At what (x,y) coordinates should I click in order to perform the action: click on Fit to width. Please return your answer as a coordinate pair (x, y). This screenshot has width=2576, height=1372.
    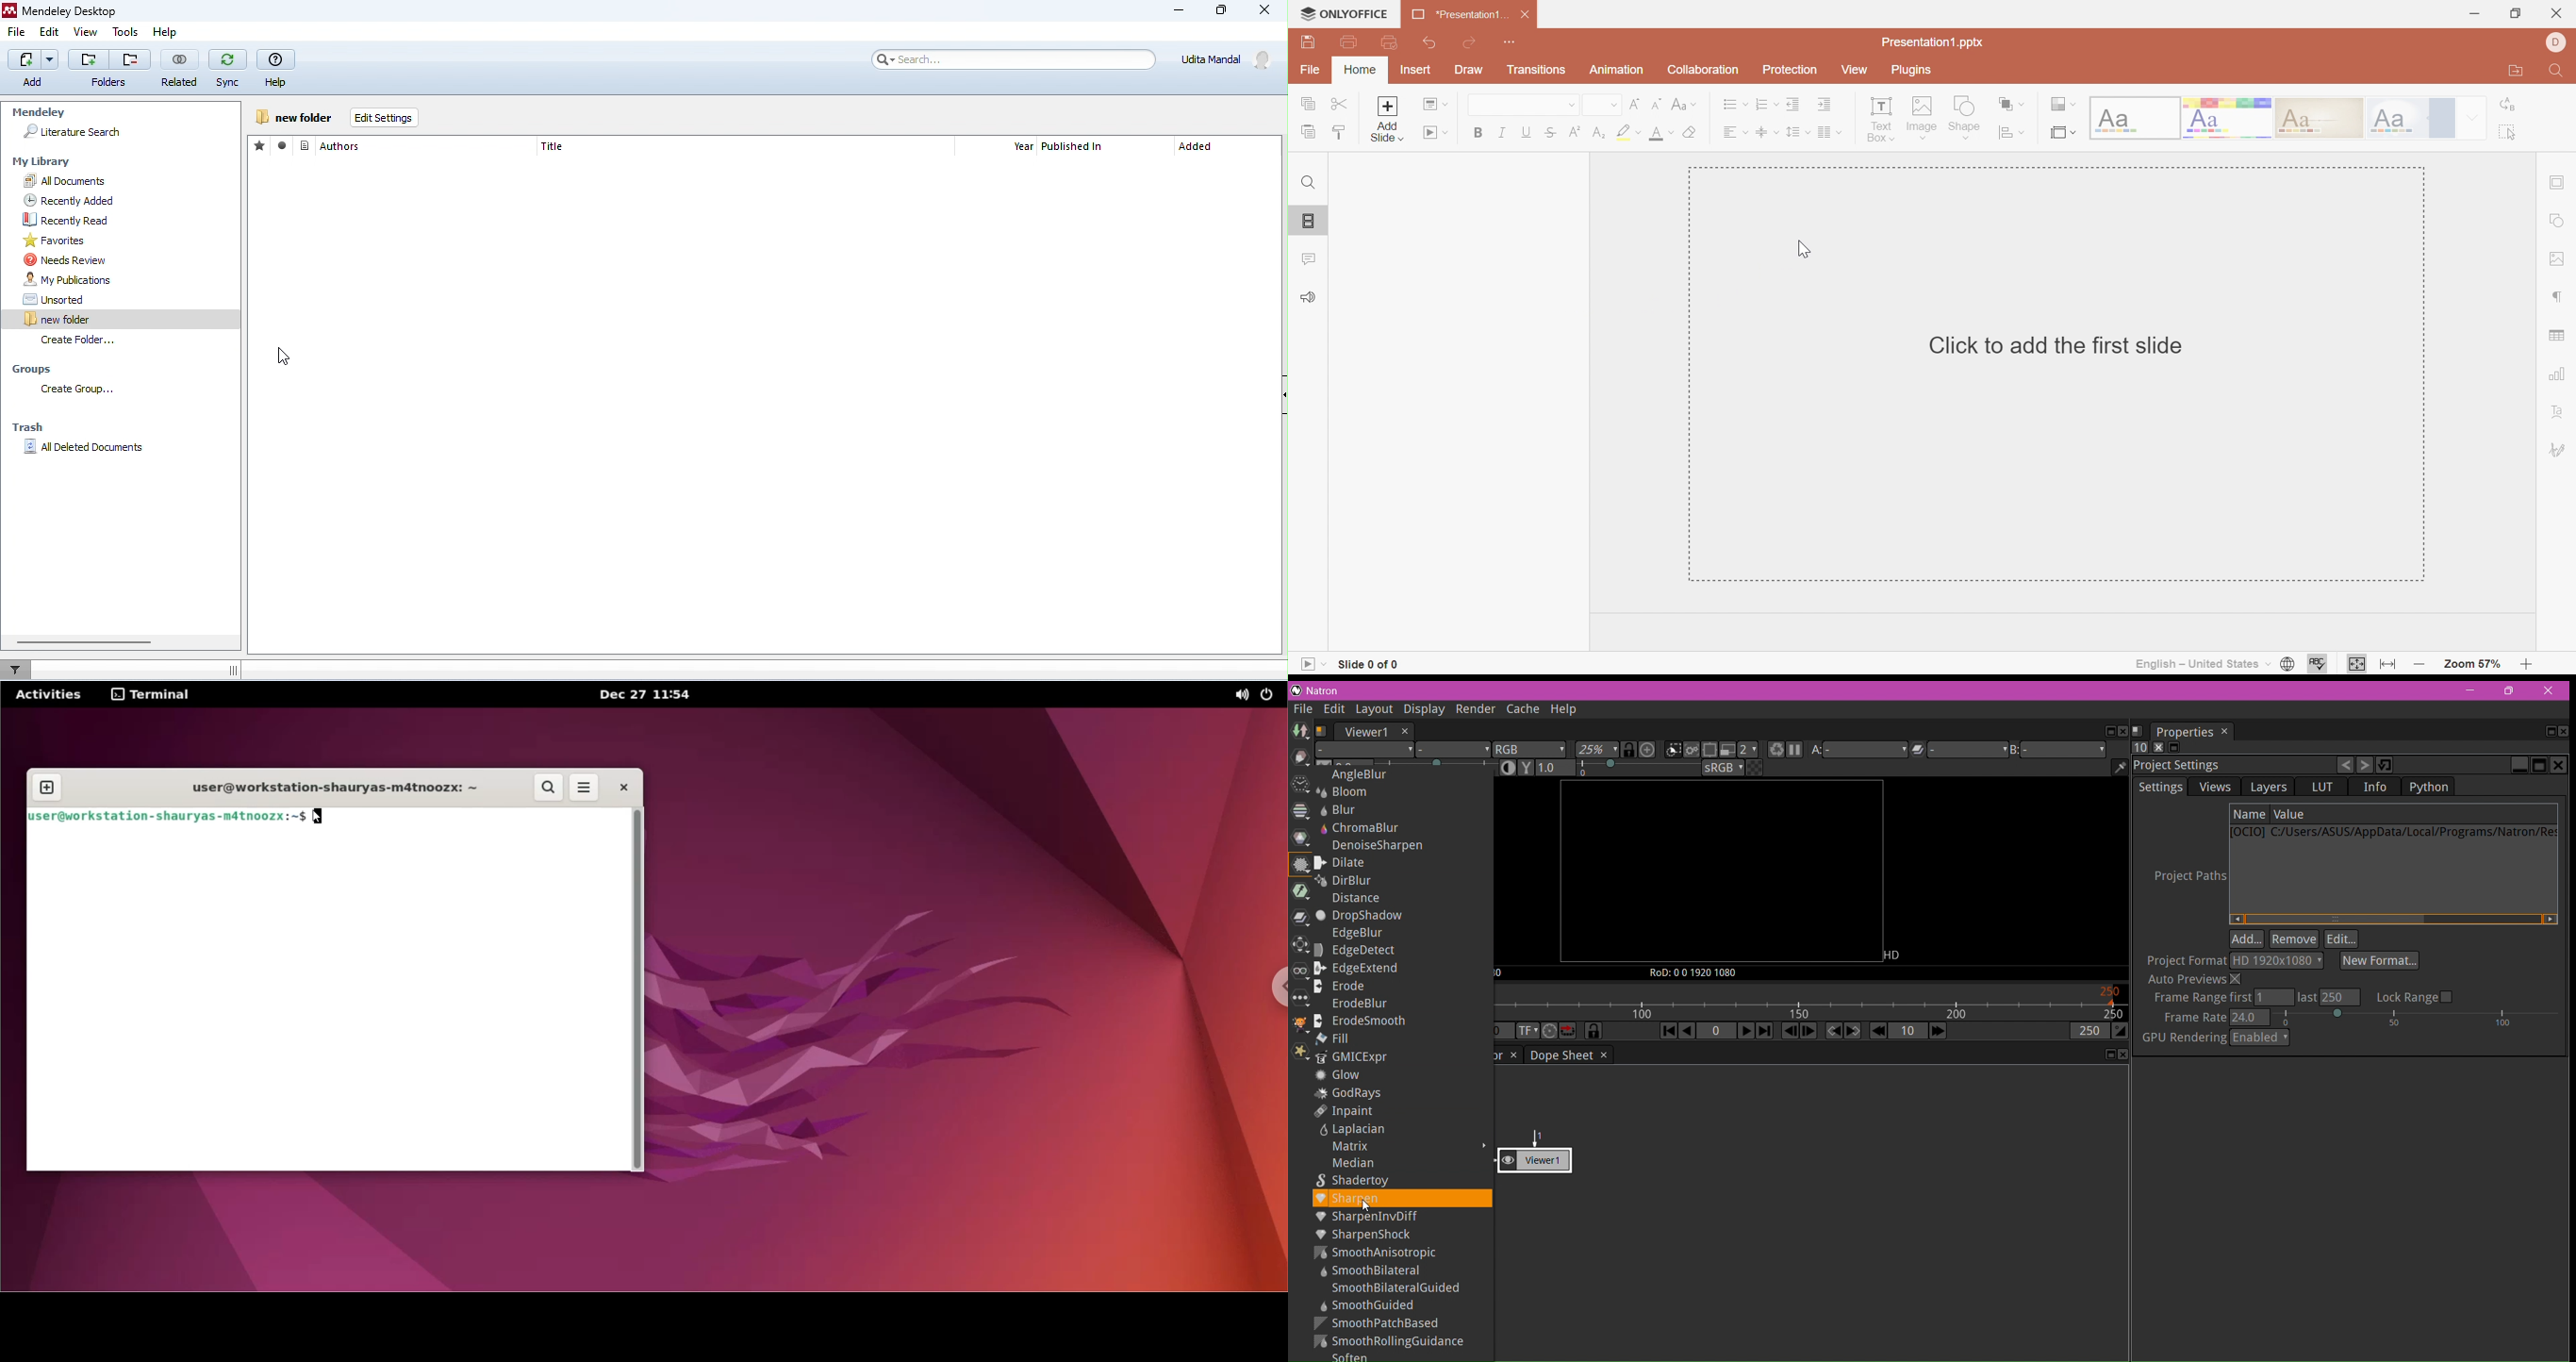
    Looking at the image, I should click on (2387, 666).